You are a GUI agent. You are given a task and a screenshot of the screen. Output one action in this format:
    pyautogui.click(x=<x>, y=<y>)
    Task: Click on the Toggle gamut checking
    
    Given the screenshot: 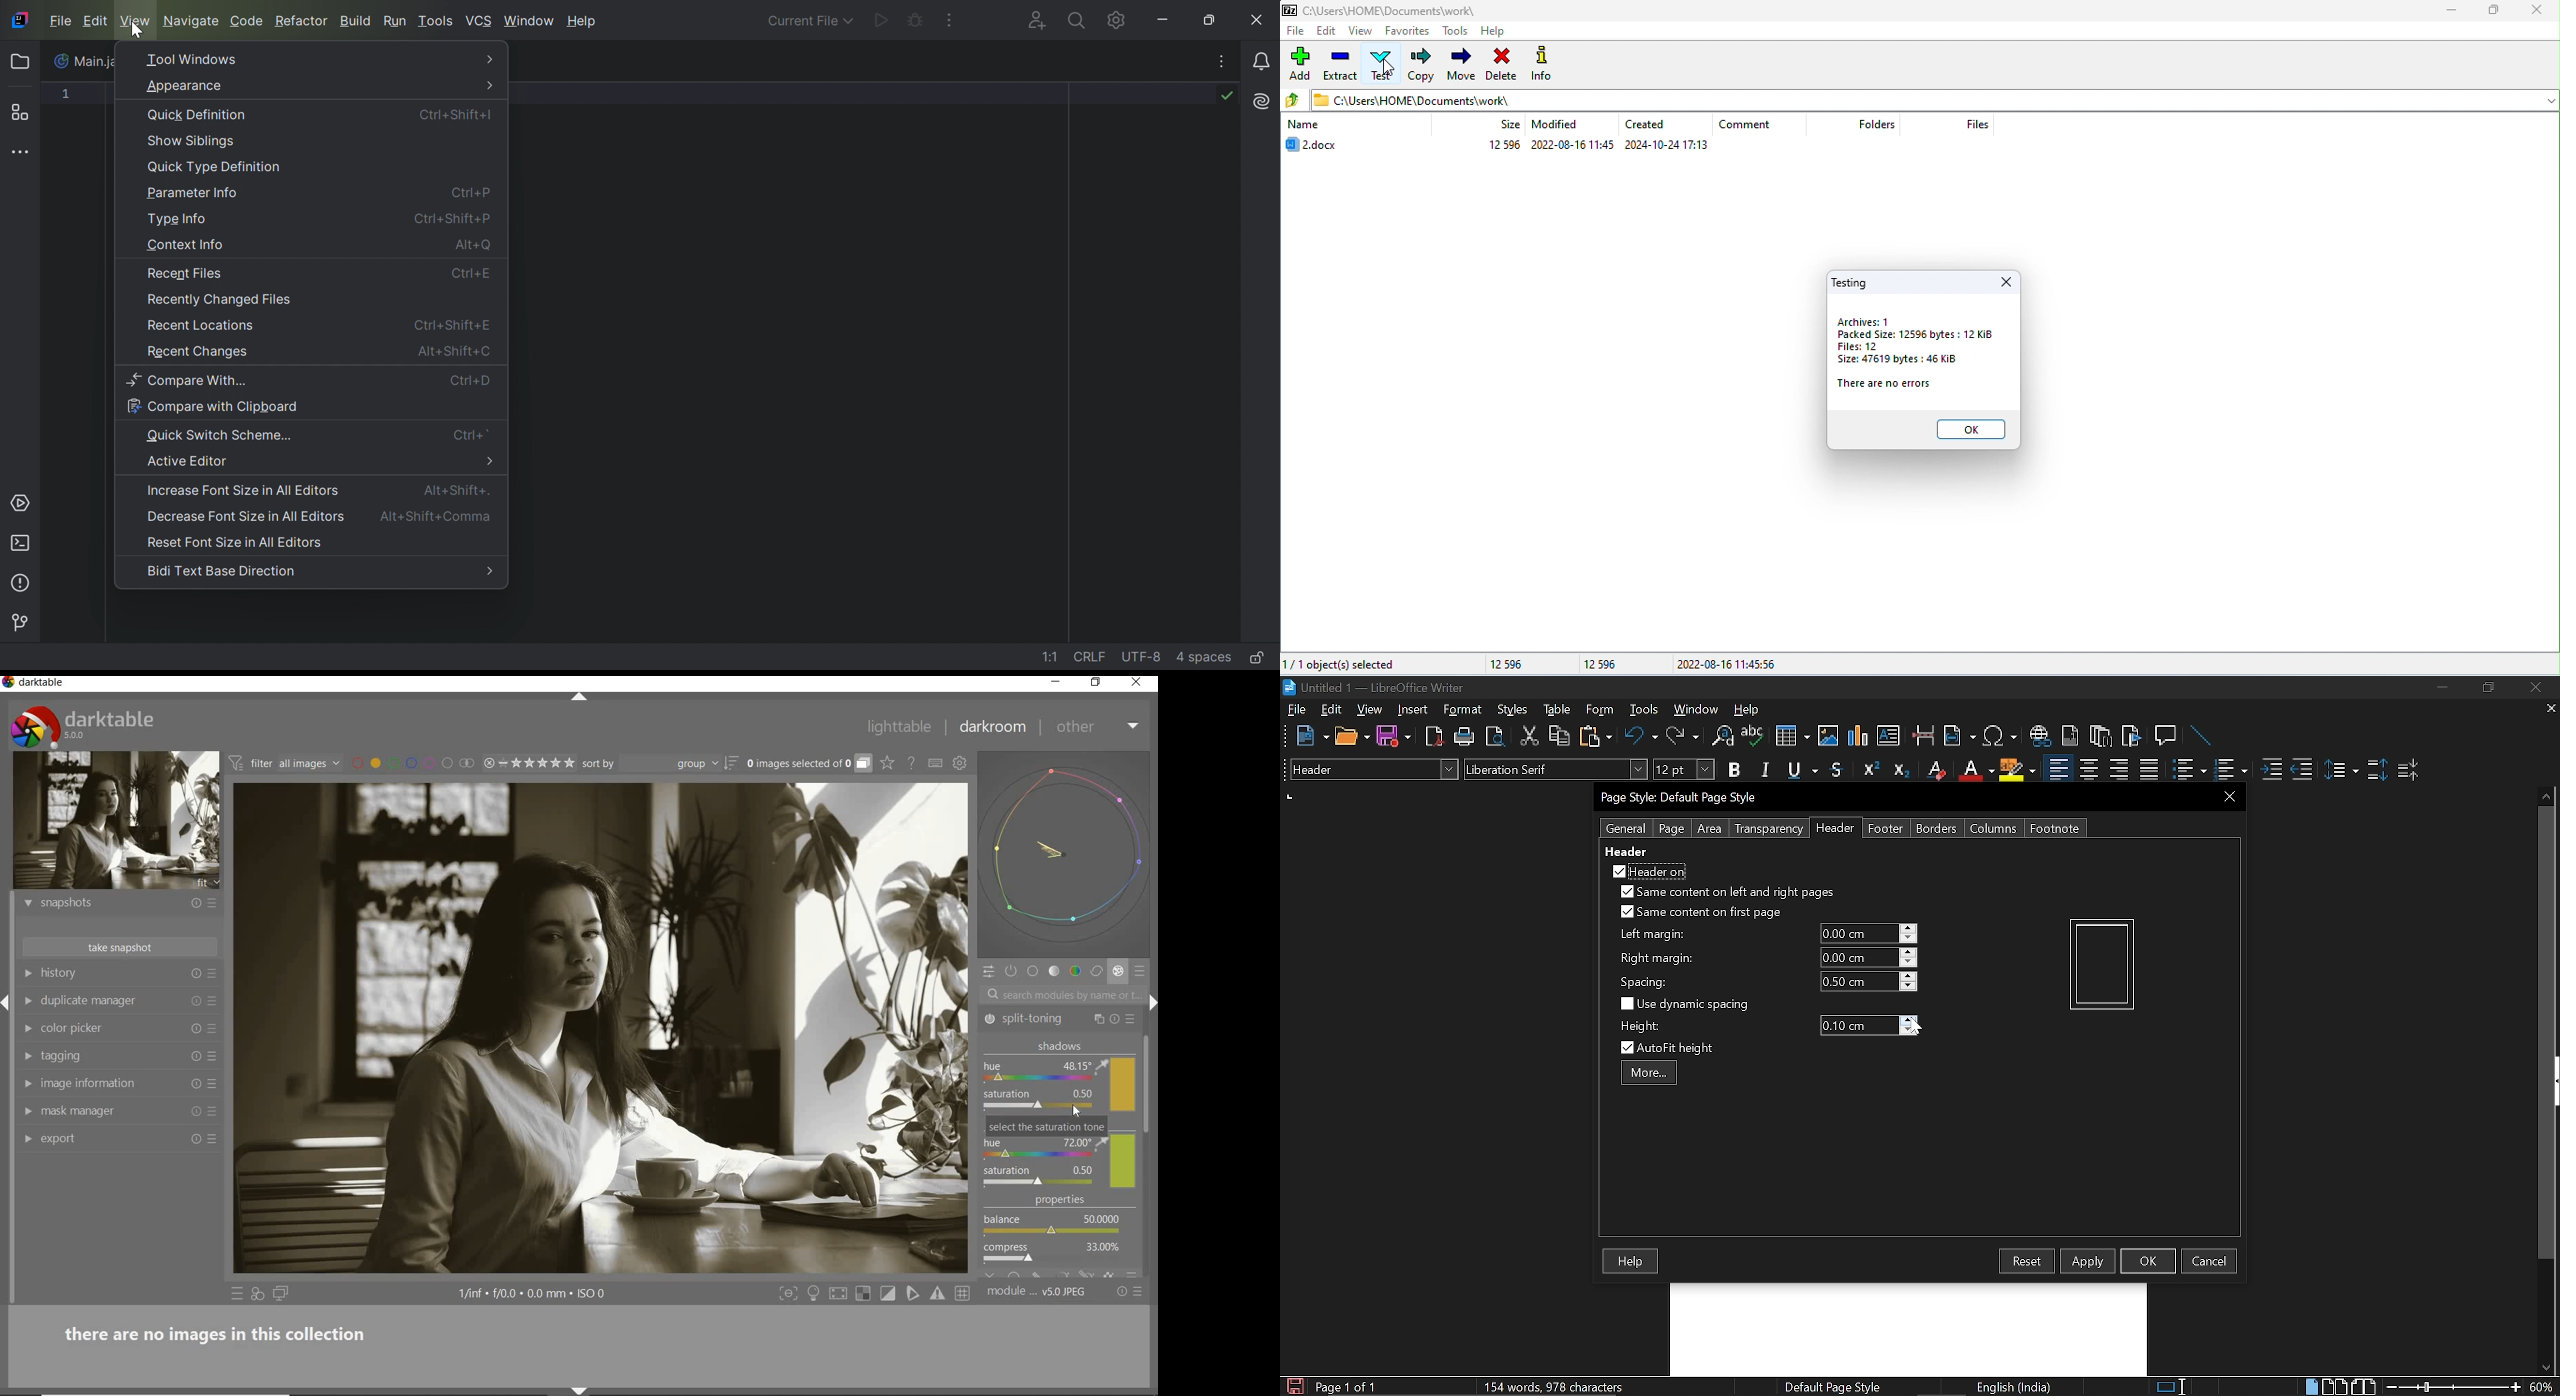 What is the action you would take?
    pyautogui.click(x=937, y=1294)
    